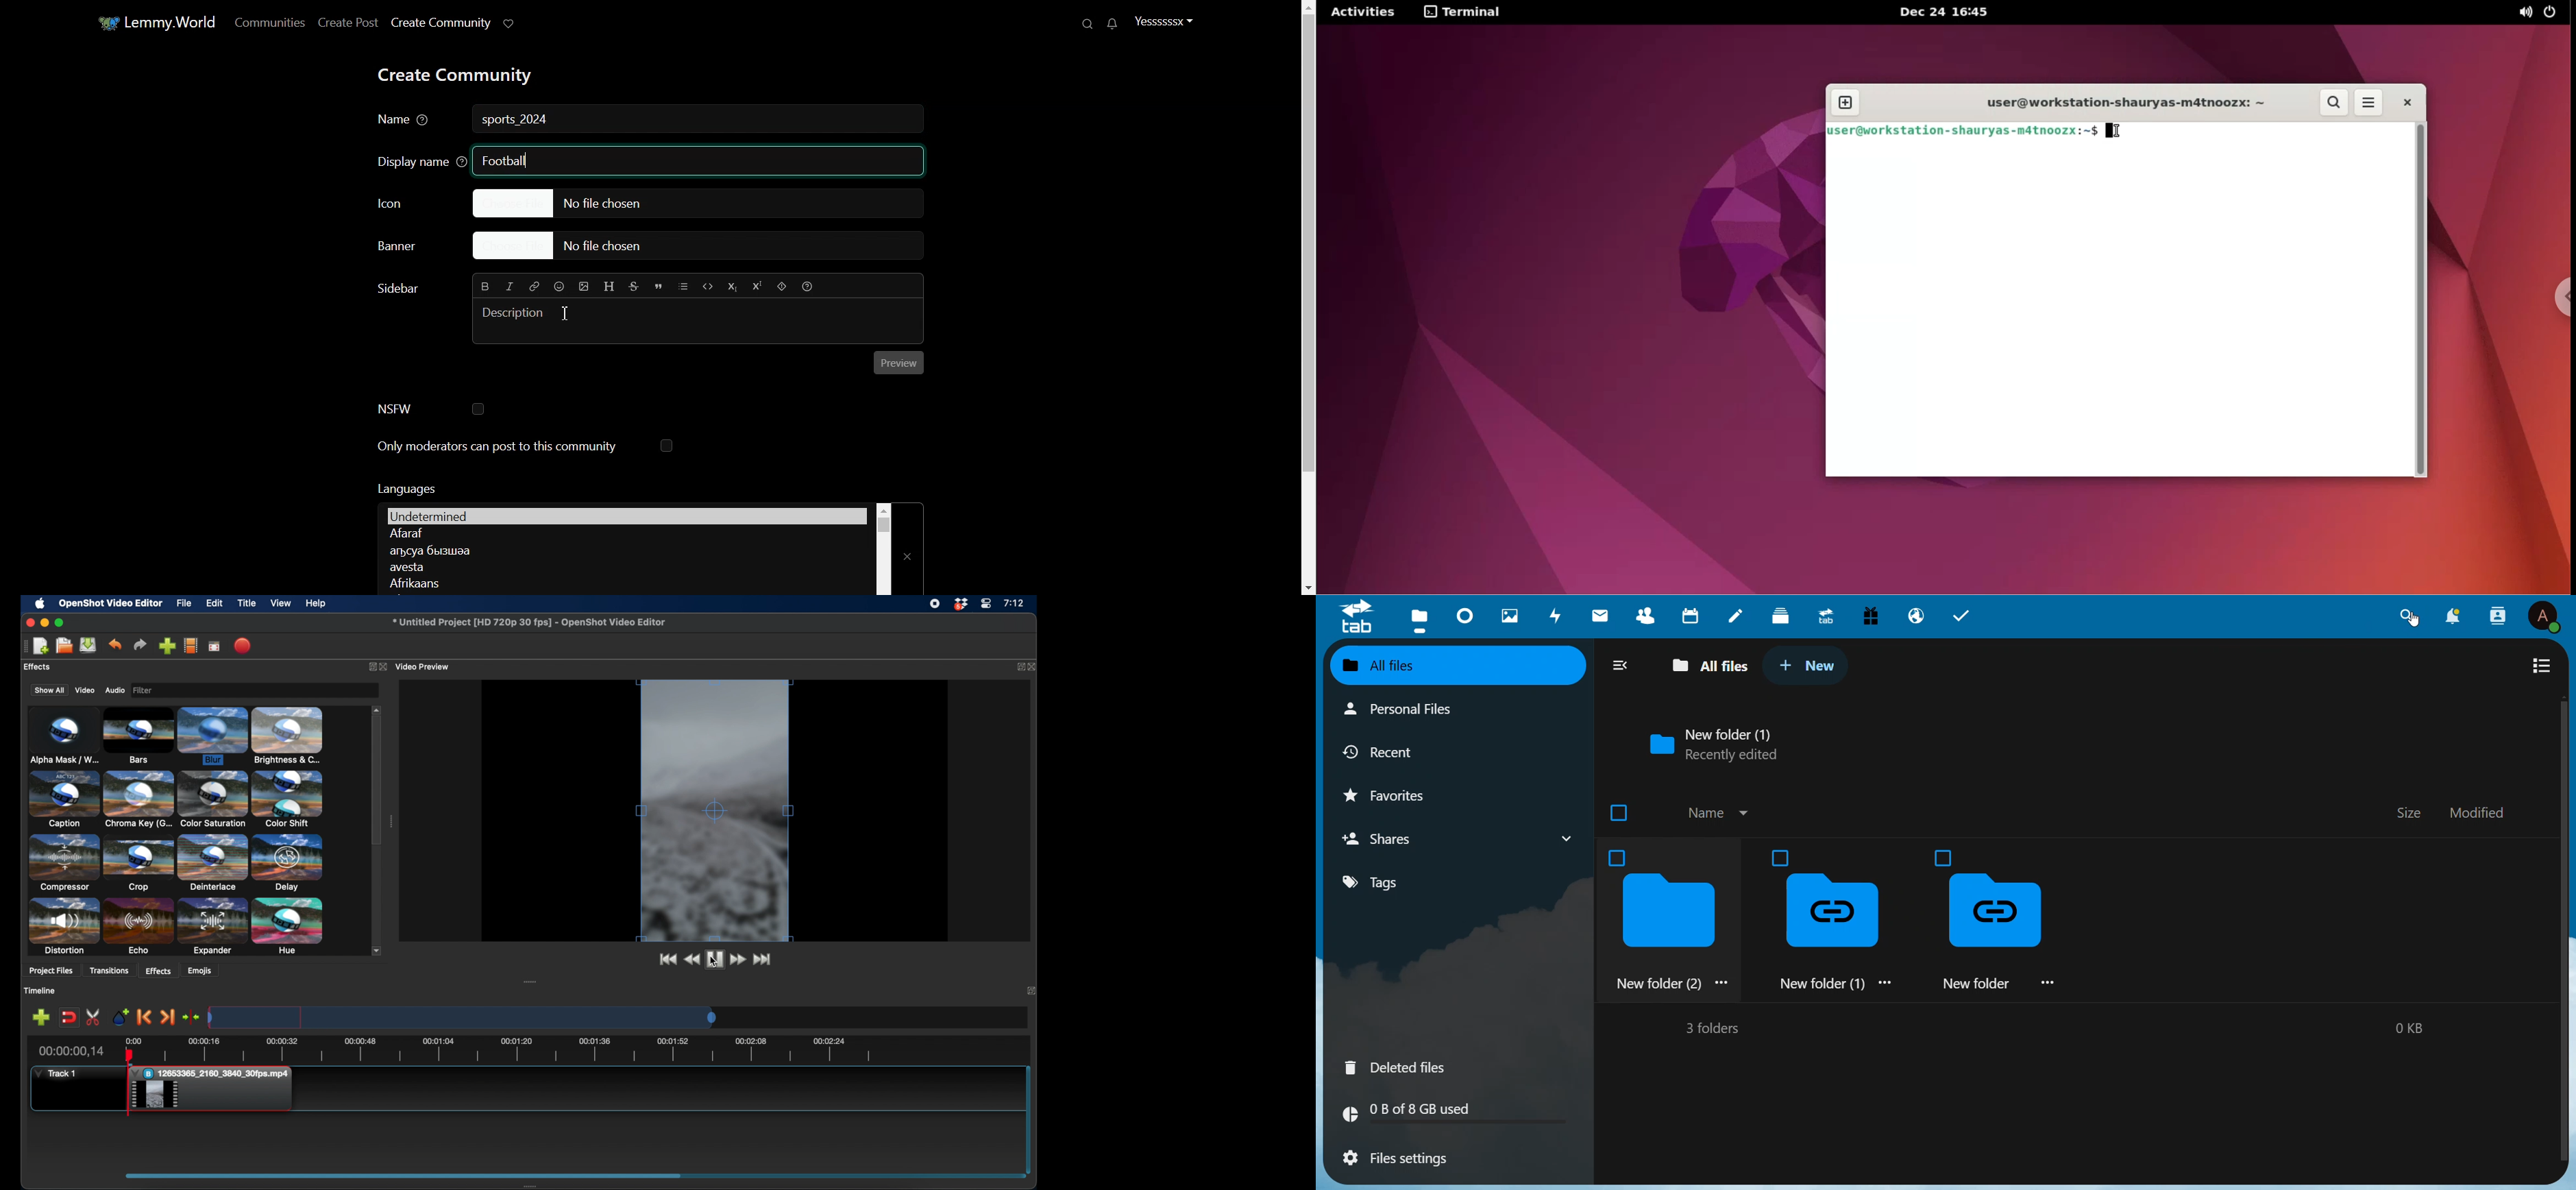 The image size is (2576, 1204). Describe the element at coordinates (1557, 616) in the screenshot. I see `activity` at that location.